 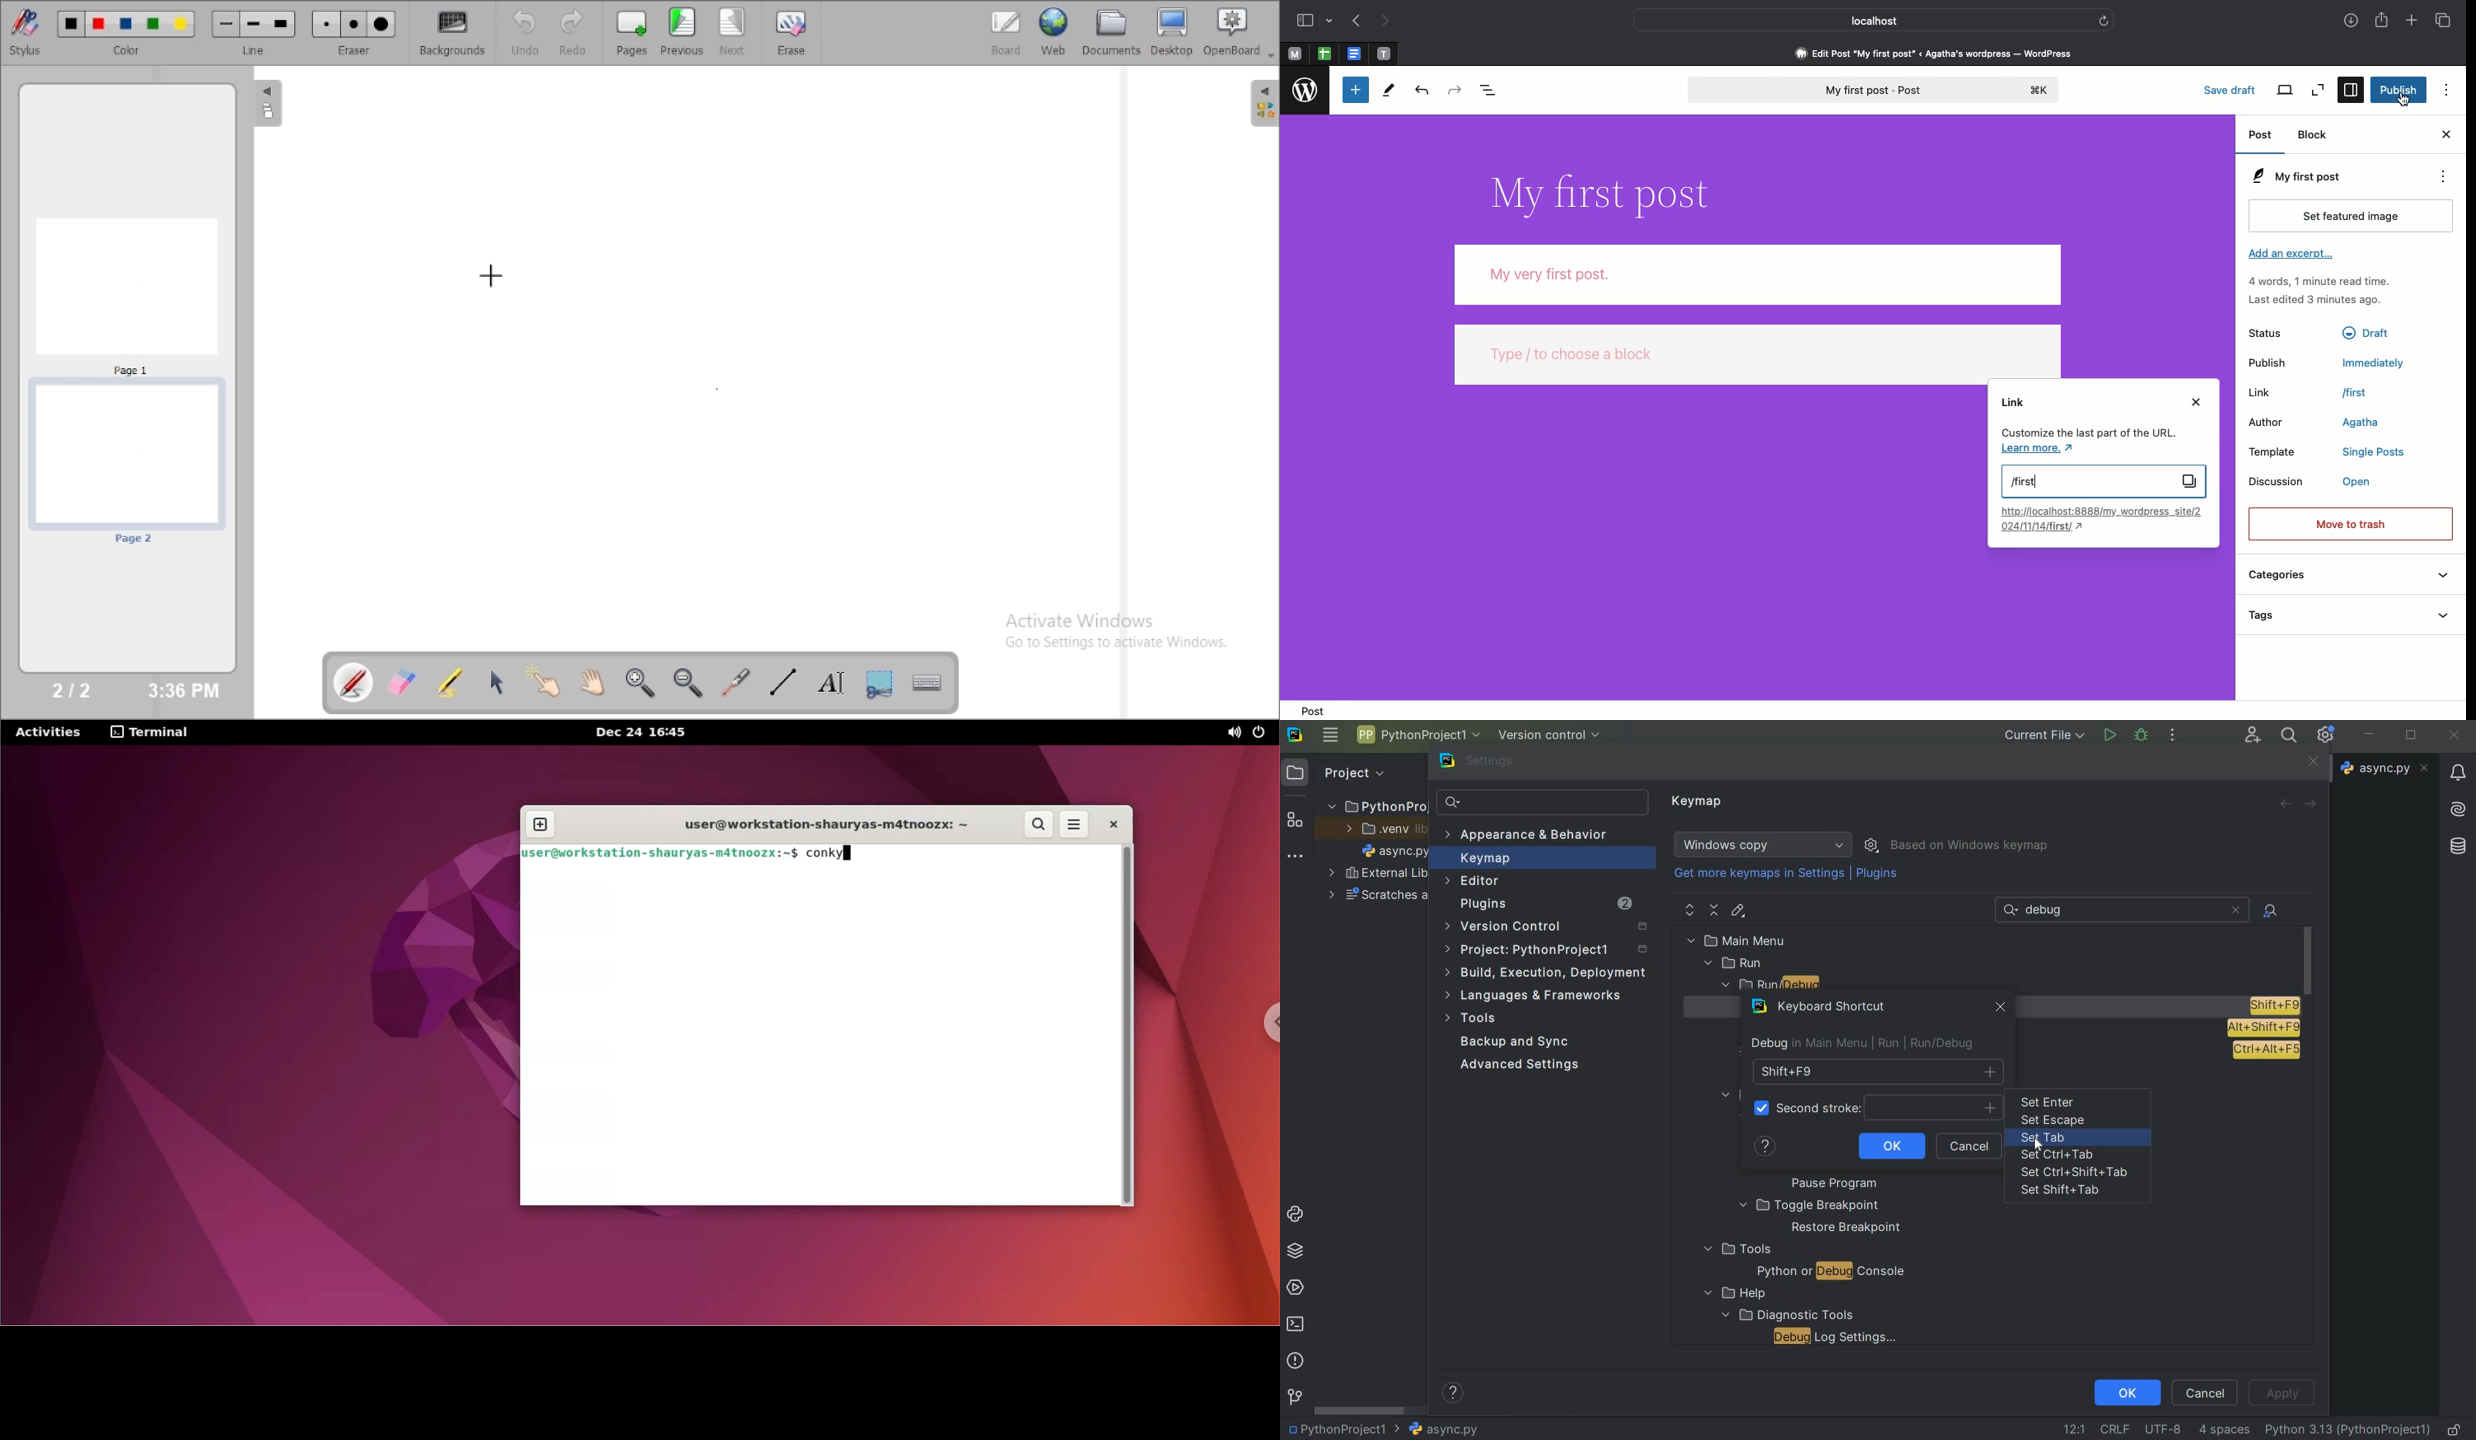 I want to click on pause program, so click(x=1829, y=1184).